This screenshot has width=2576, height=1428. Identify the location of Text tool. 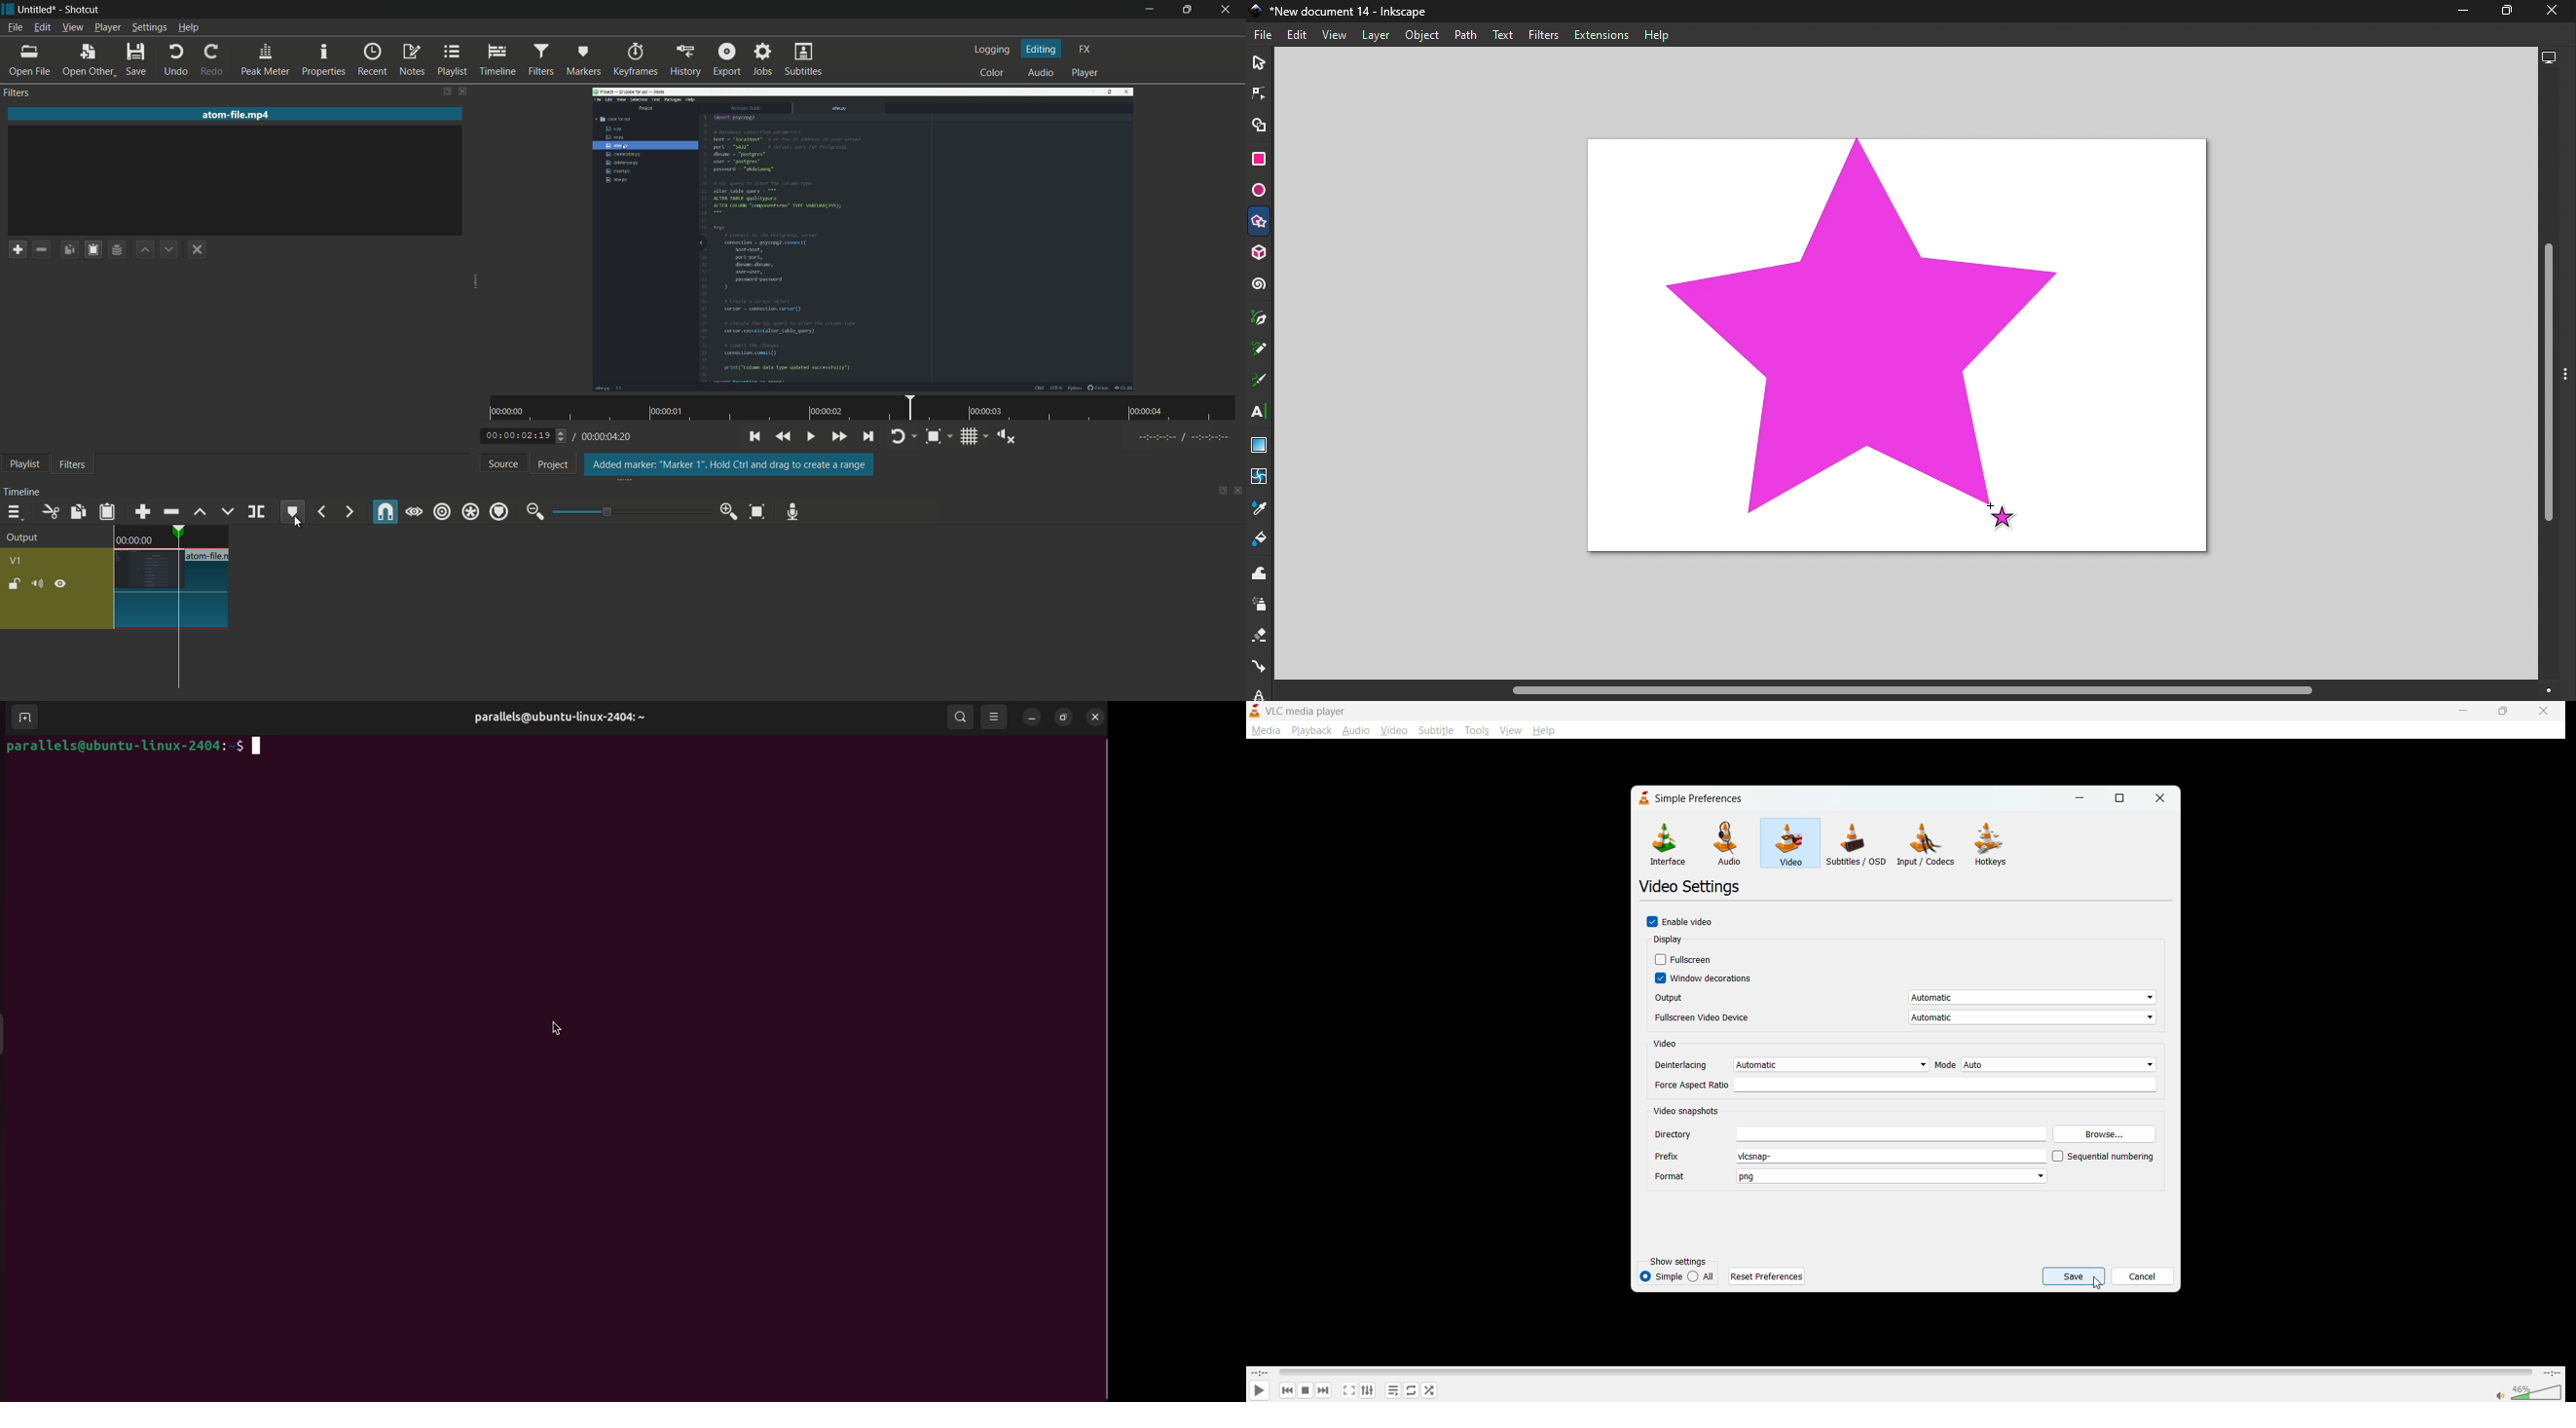
(1262, 413).